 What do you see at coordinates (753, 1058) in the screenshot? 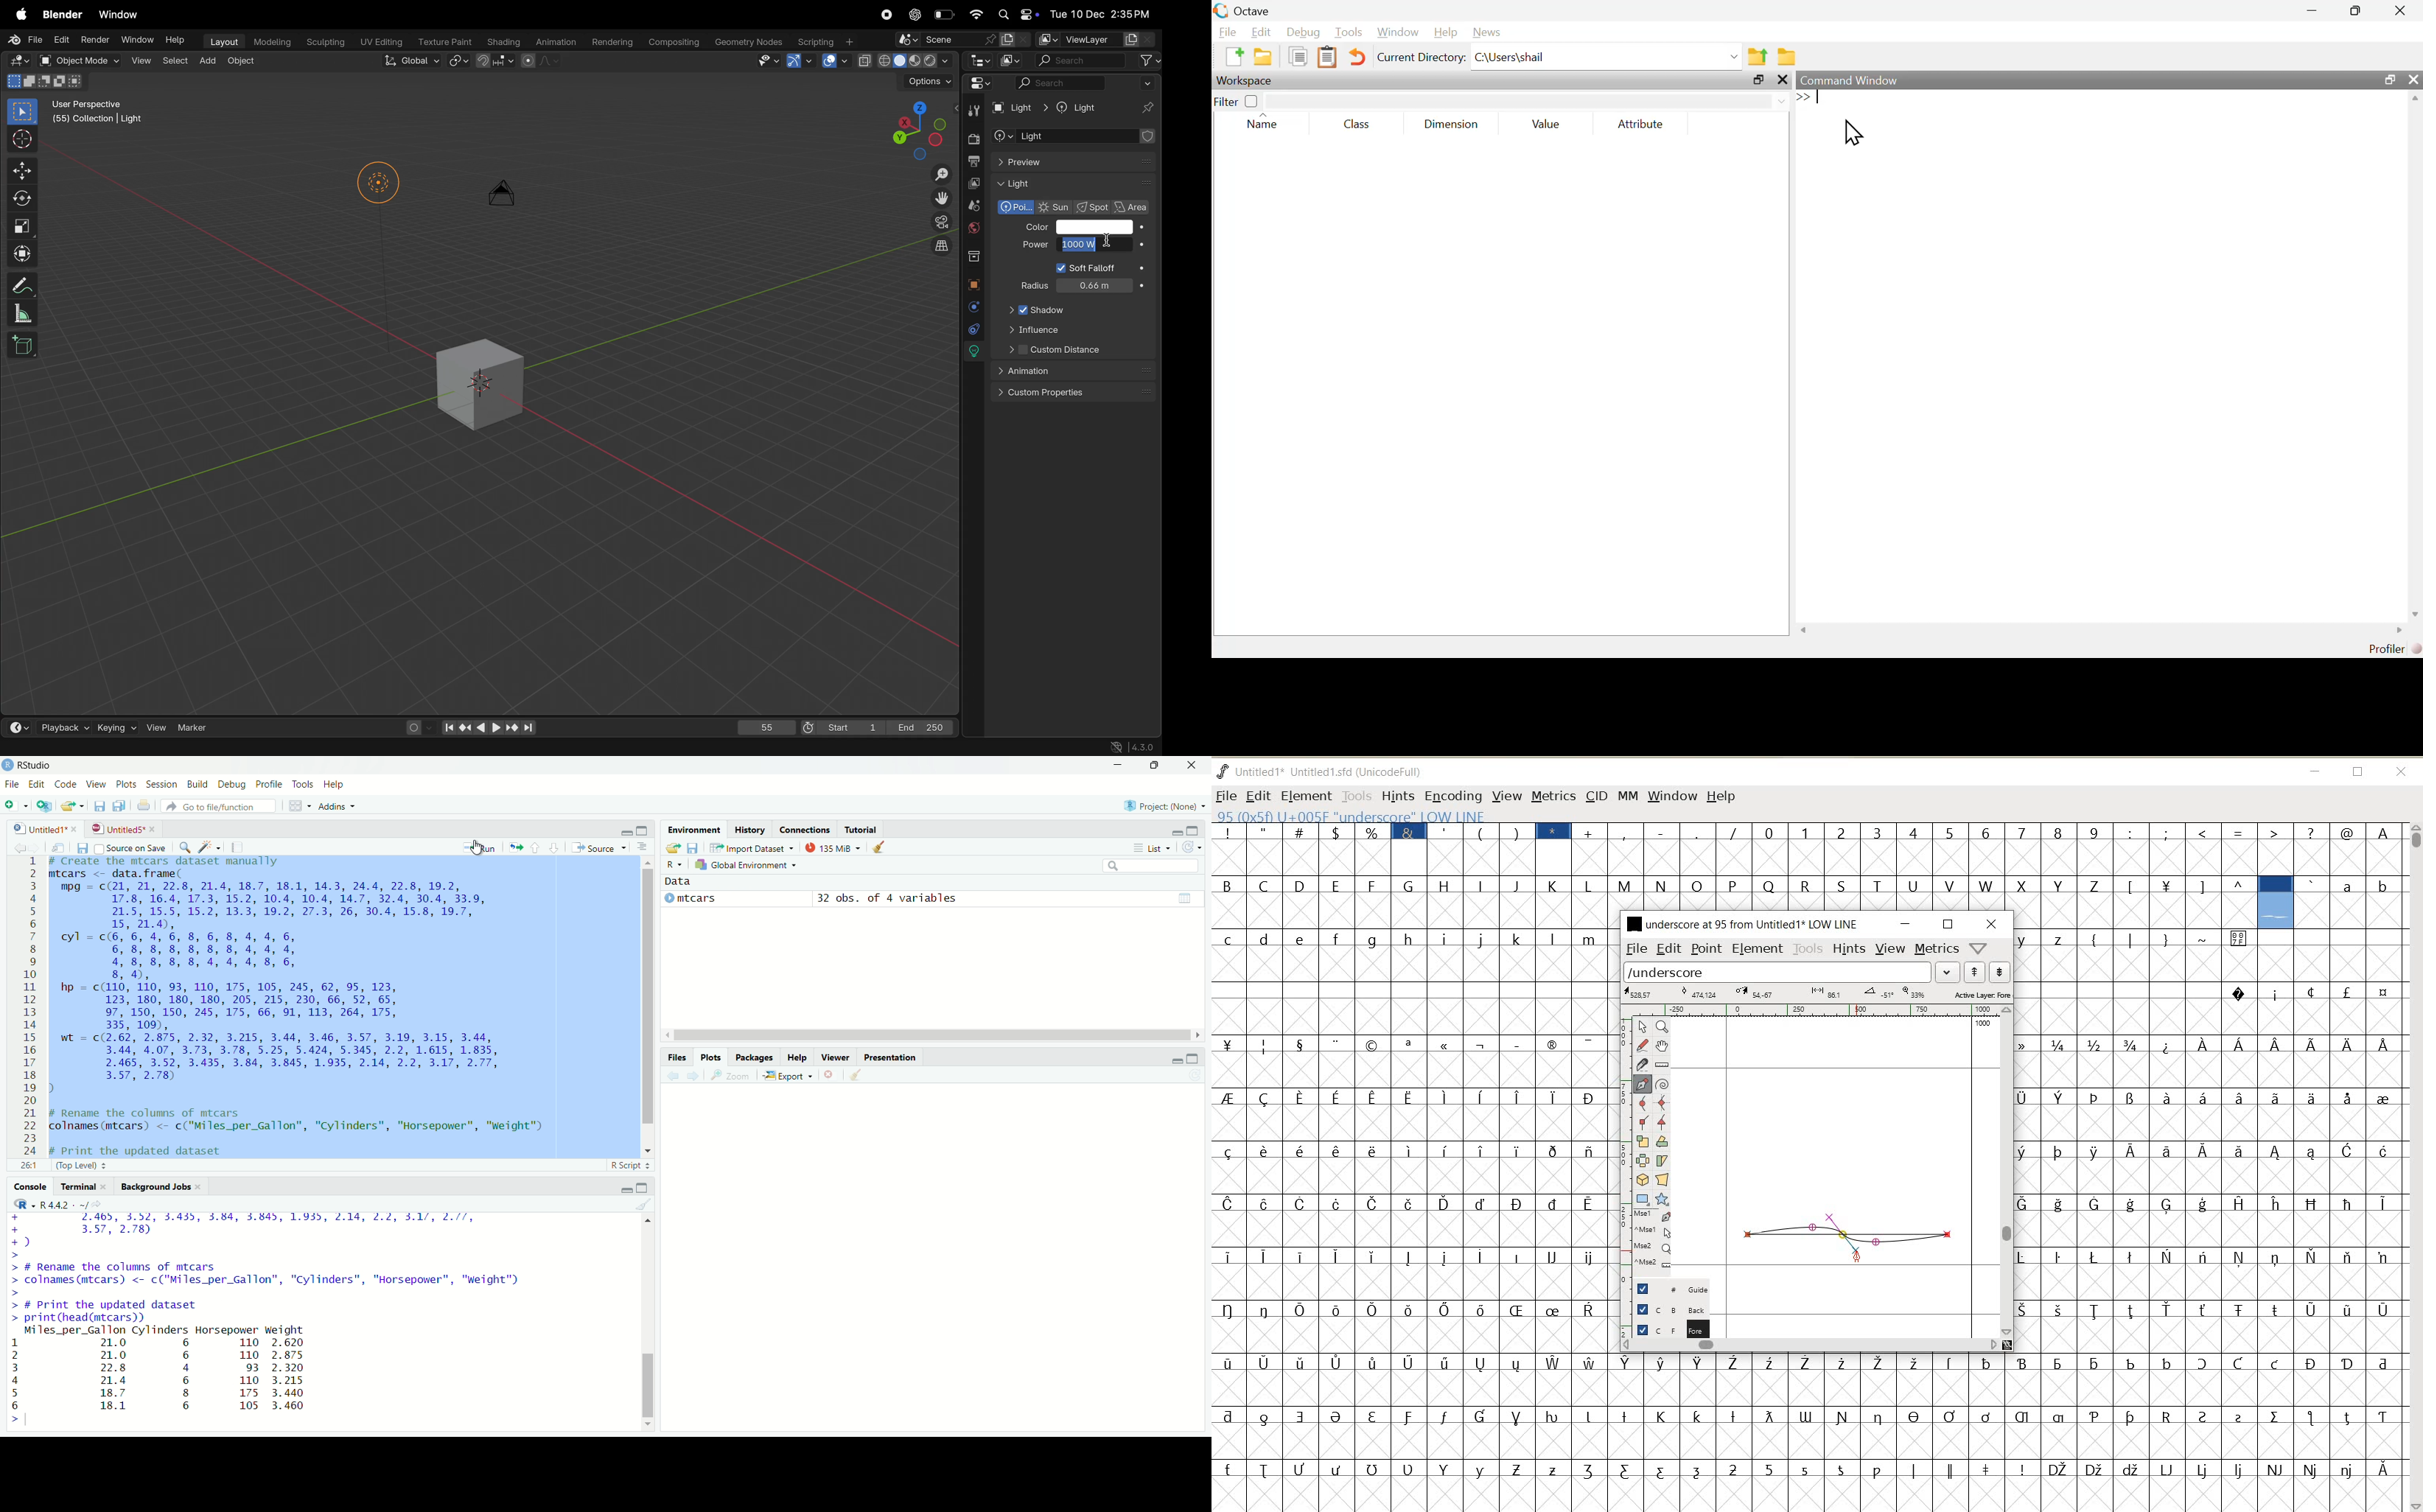
I see `packages` at bounding box center [753, 1058].